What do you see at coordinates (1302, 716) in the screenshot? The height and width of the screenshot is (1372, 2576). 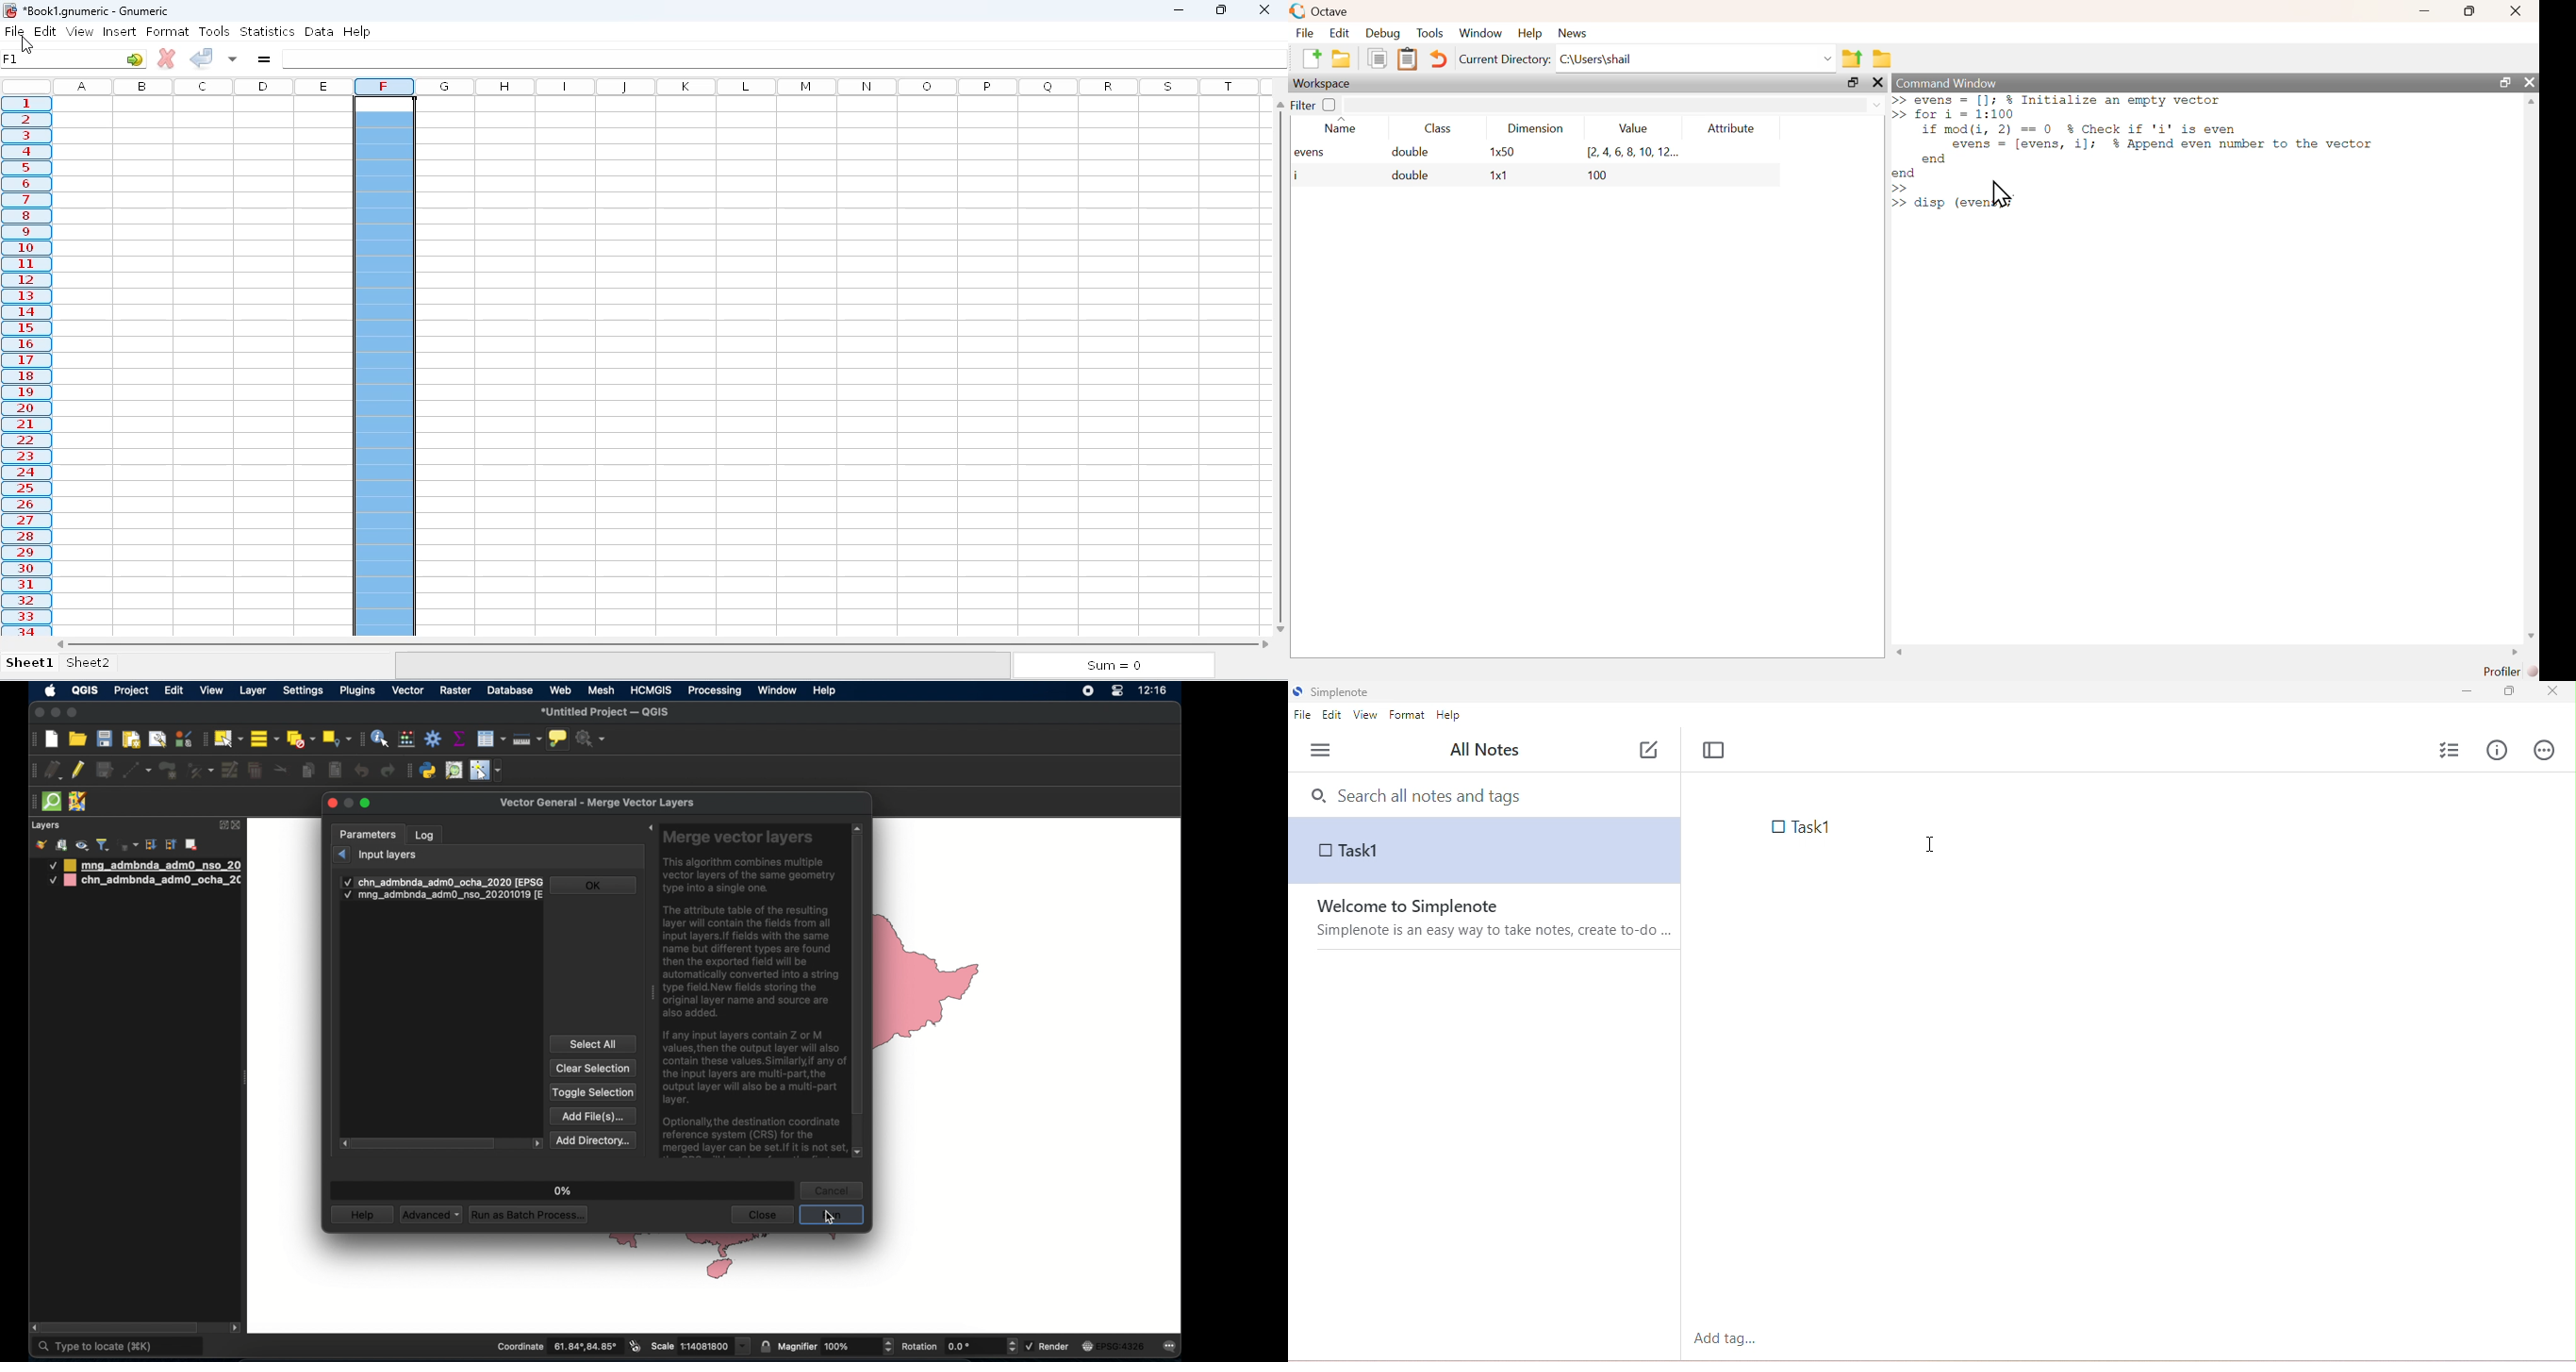 I see `file` at bounding box center [1302, 716].